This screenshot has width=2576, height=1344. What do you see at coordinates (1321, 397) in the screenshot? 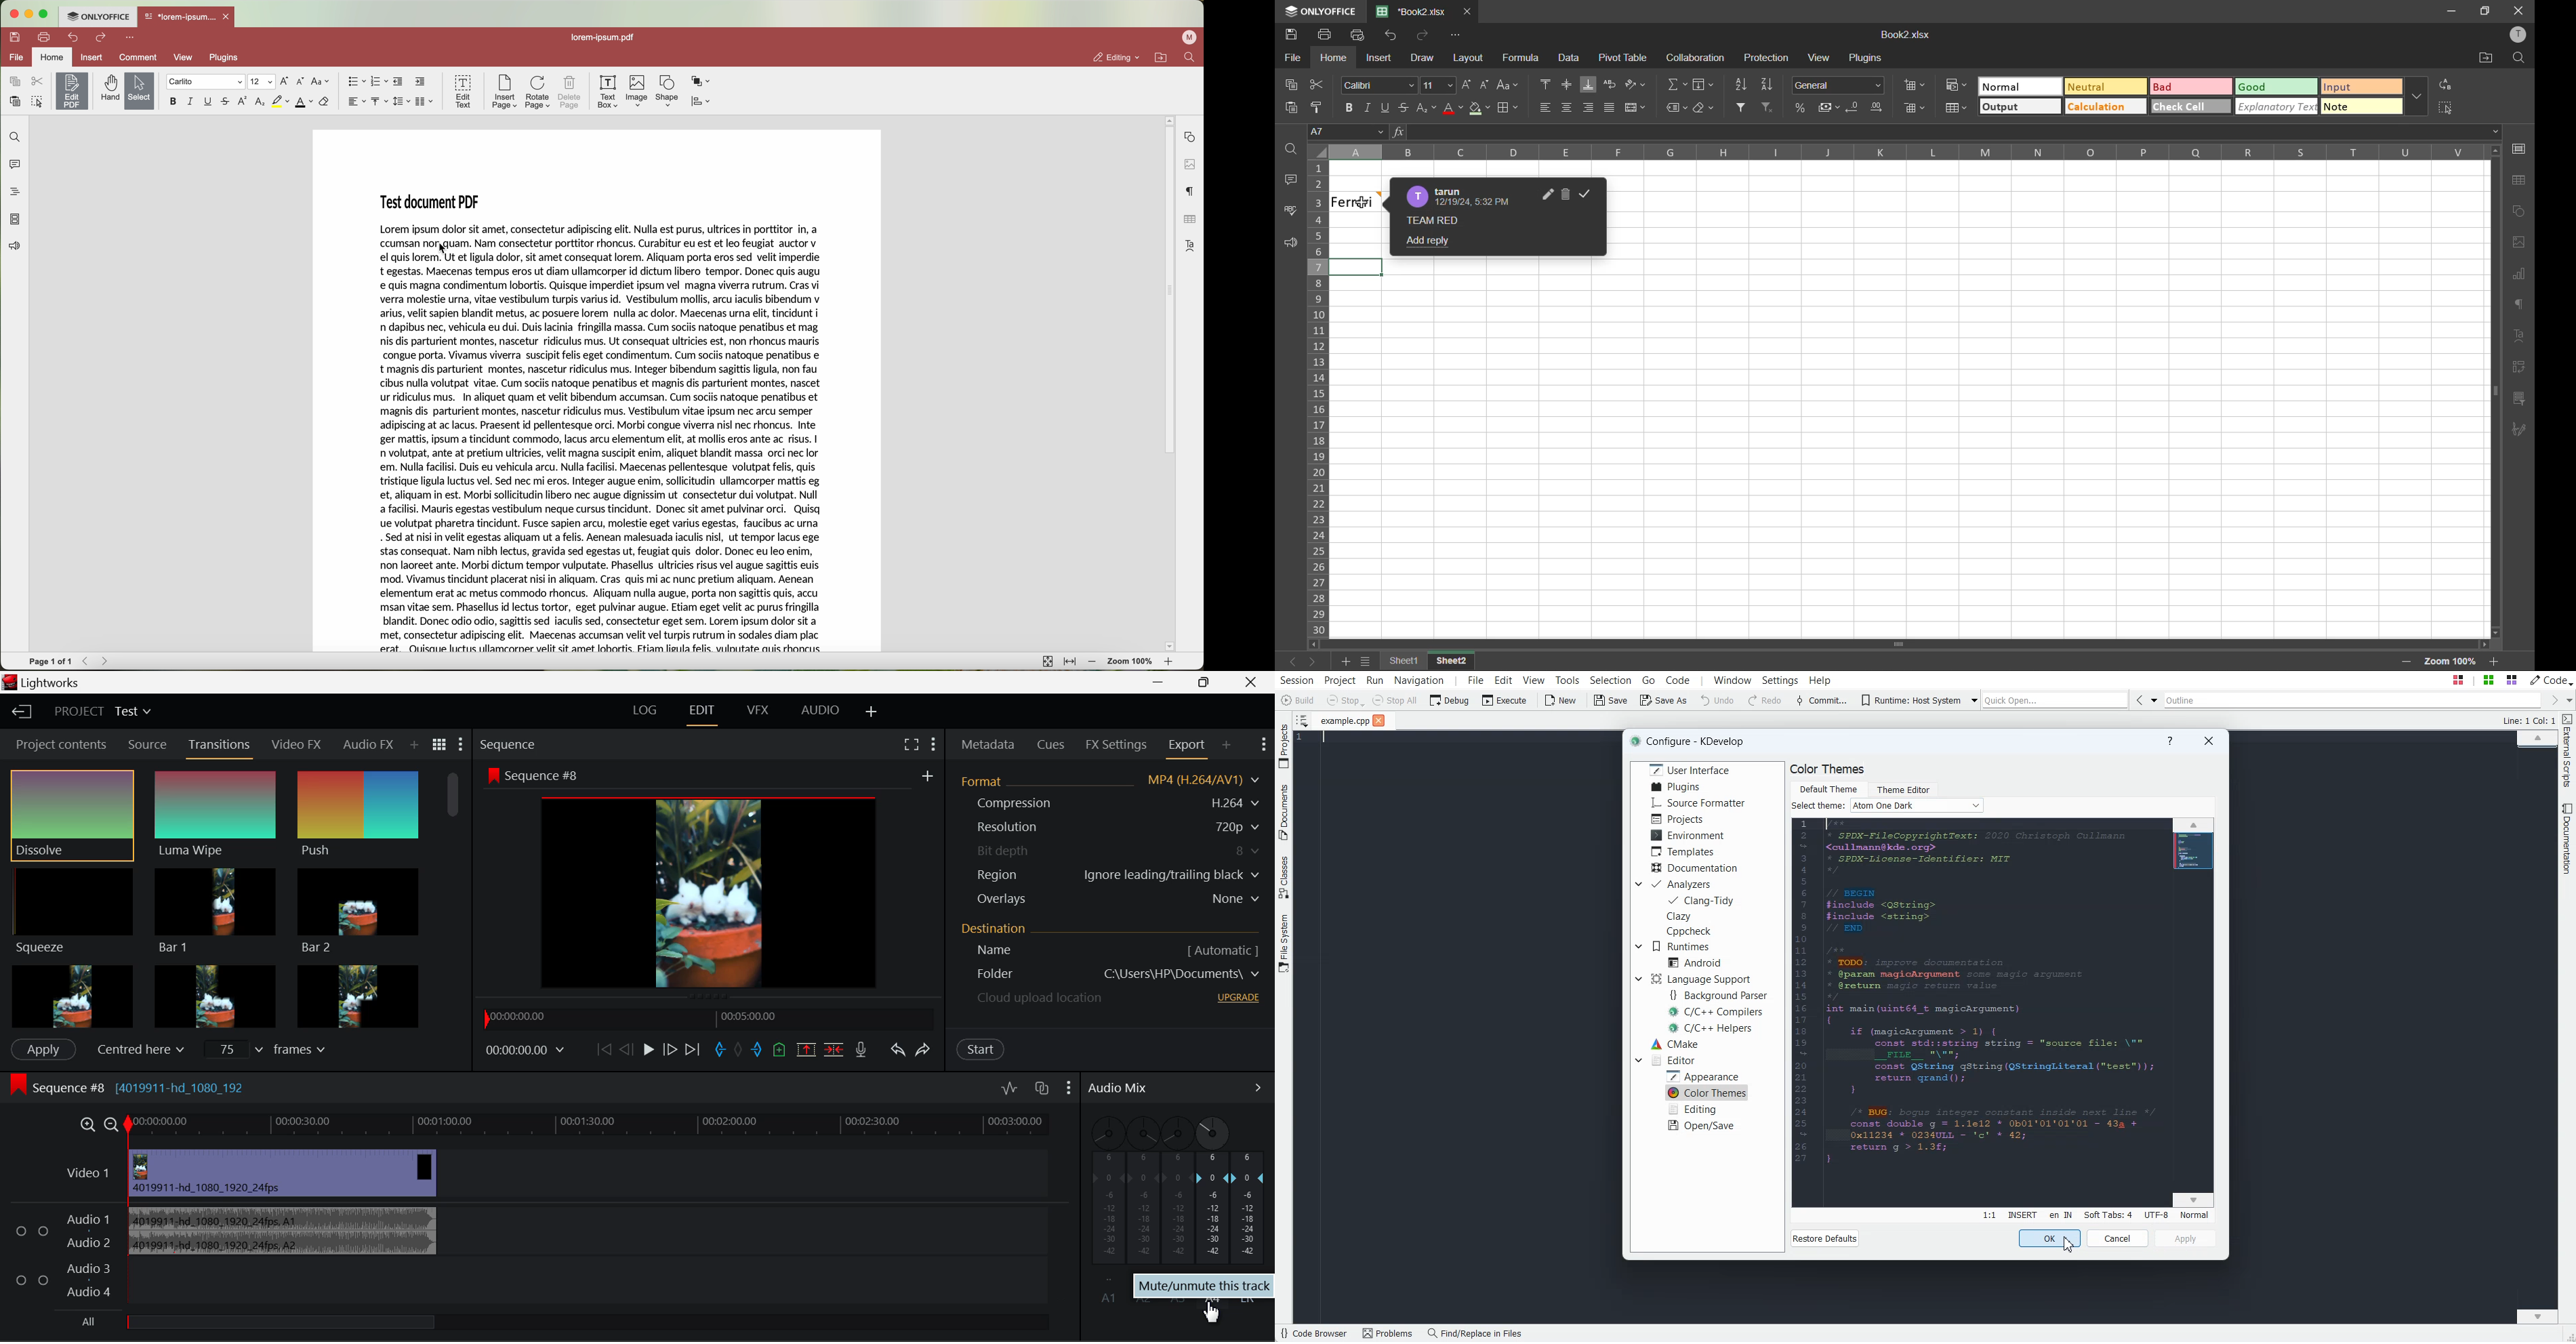
I see `row numbers` at bounding box center [1321, 397].